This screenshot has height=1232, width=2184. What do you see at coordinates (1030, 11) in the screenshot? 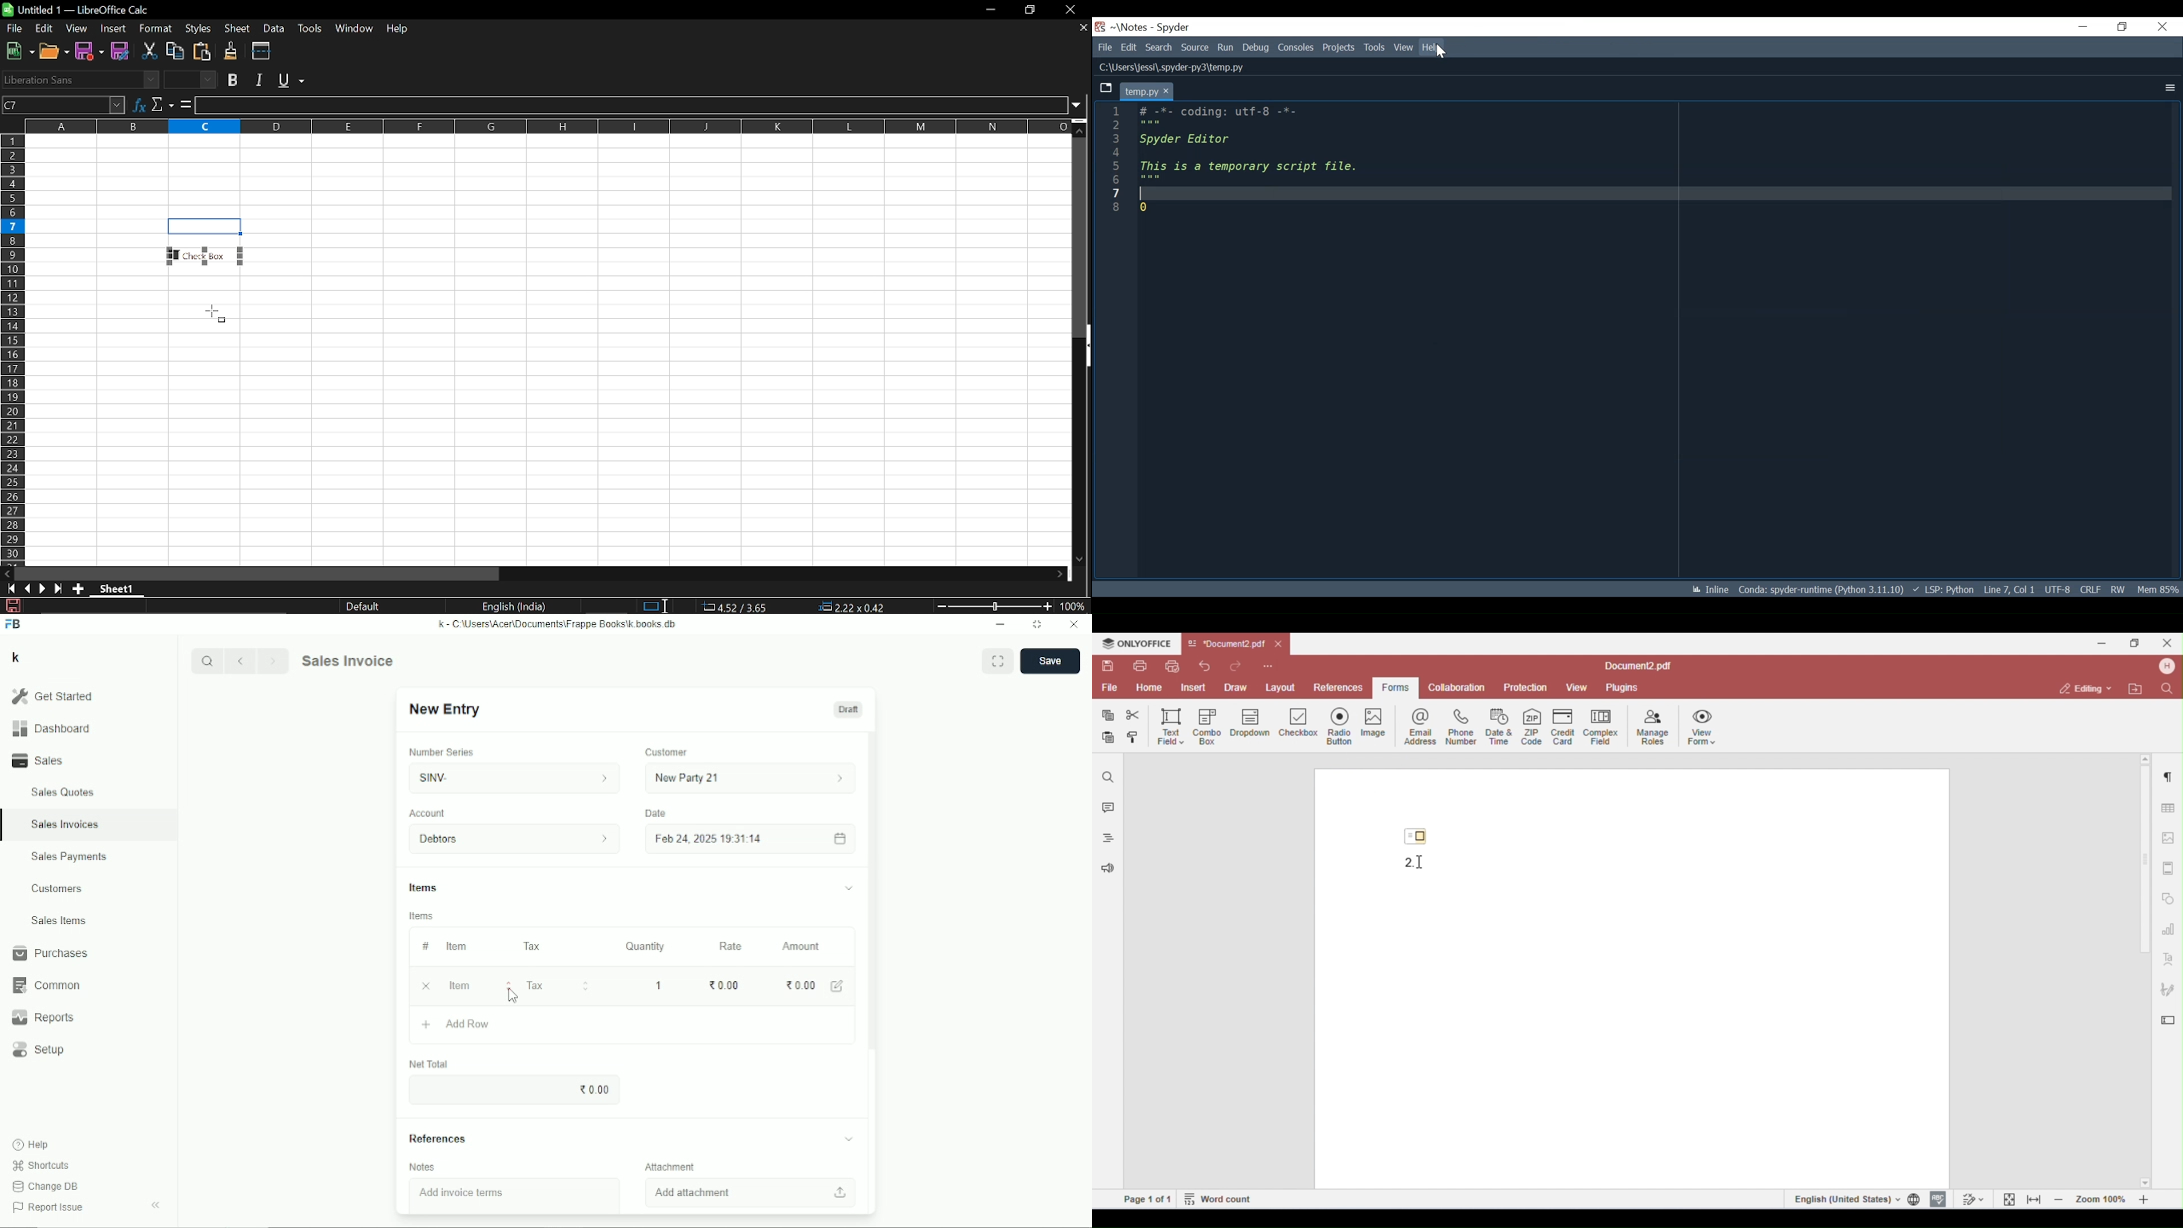
I see `Restore down` at bounding box center [1030, 11].